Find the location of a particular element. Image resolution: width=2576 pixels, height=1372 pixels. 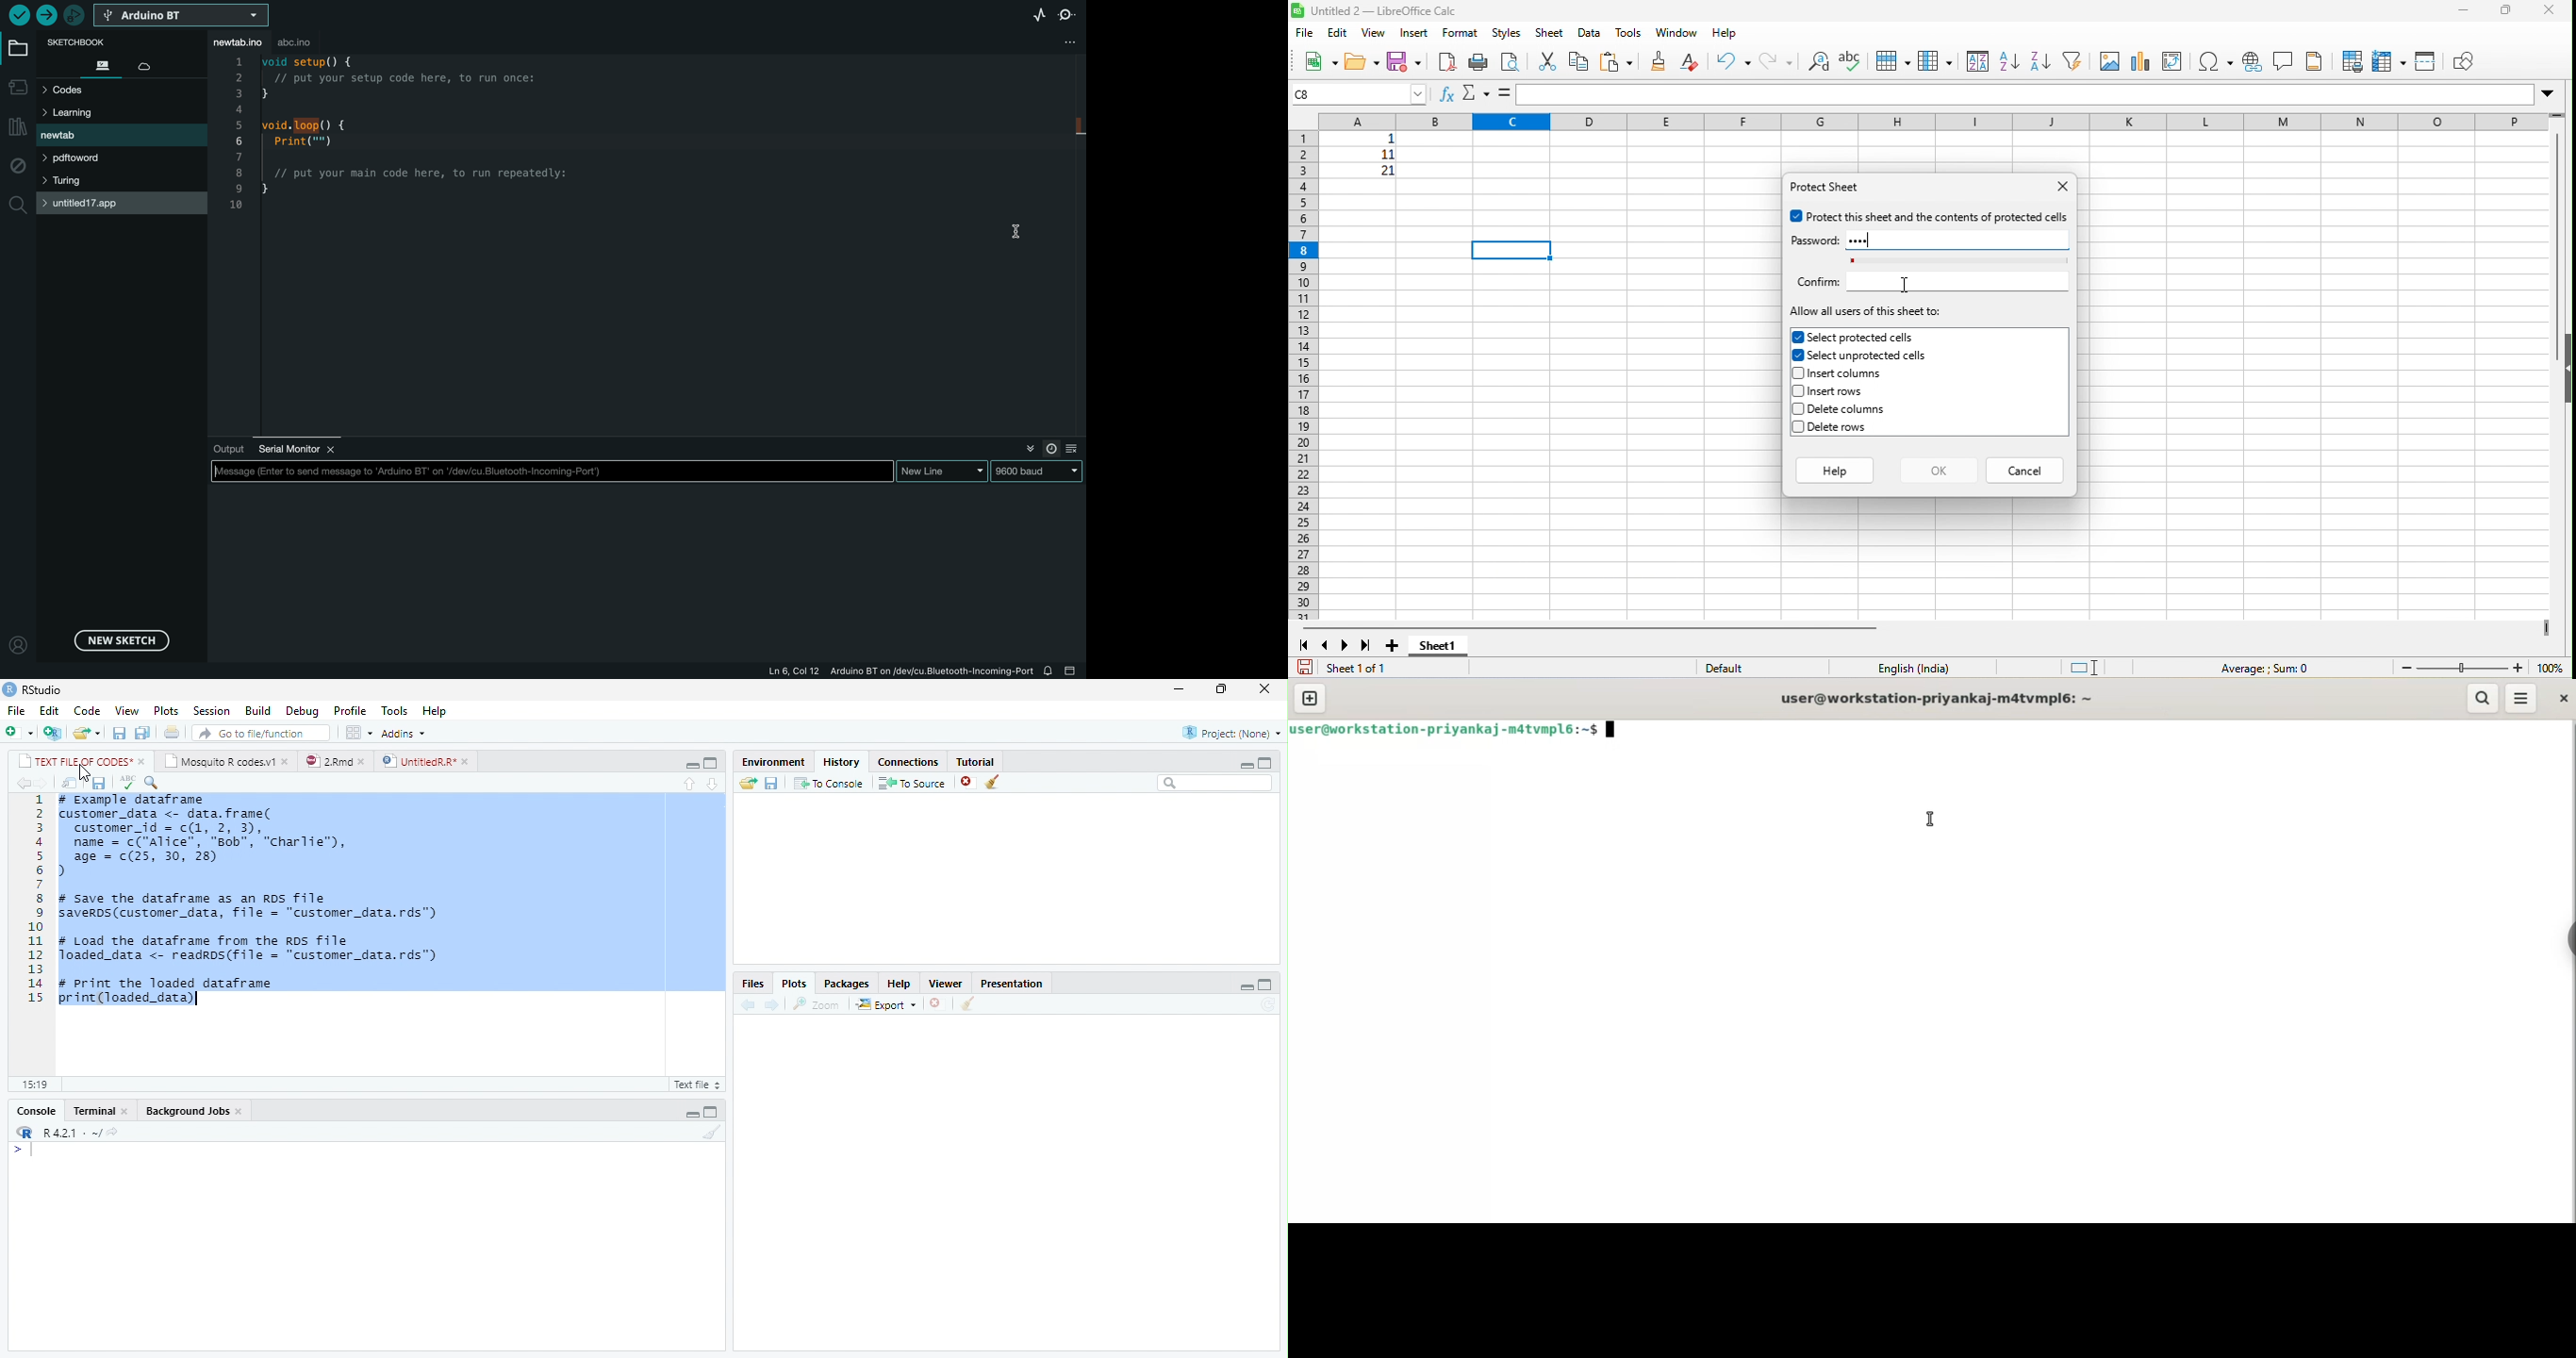

minimize is located at coordinates (1179, 688).